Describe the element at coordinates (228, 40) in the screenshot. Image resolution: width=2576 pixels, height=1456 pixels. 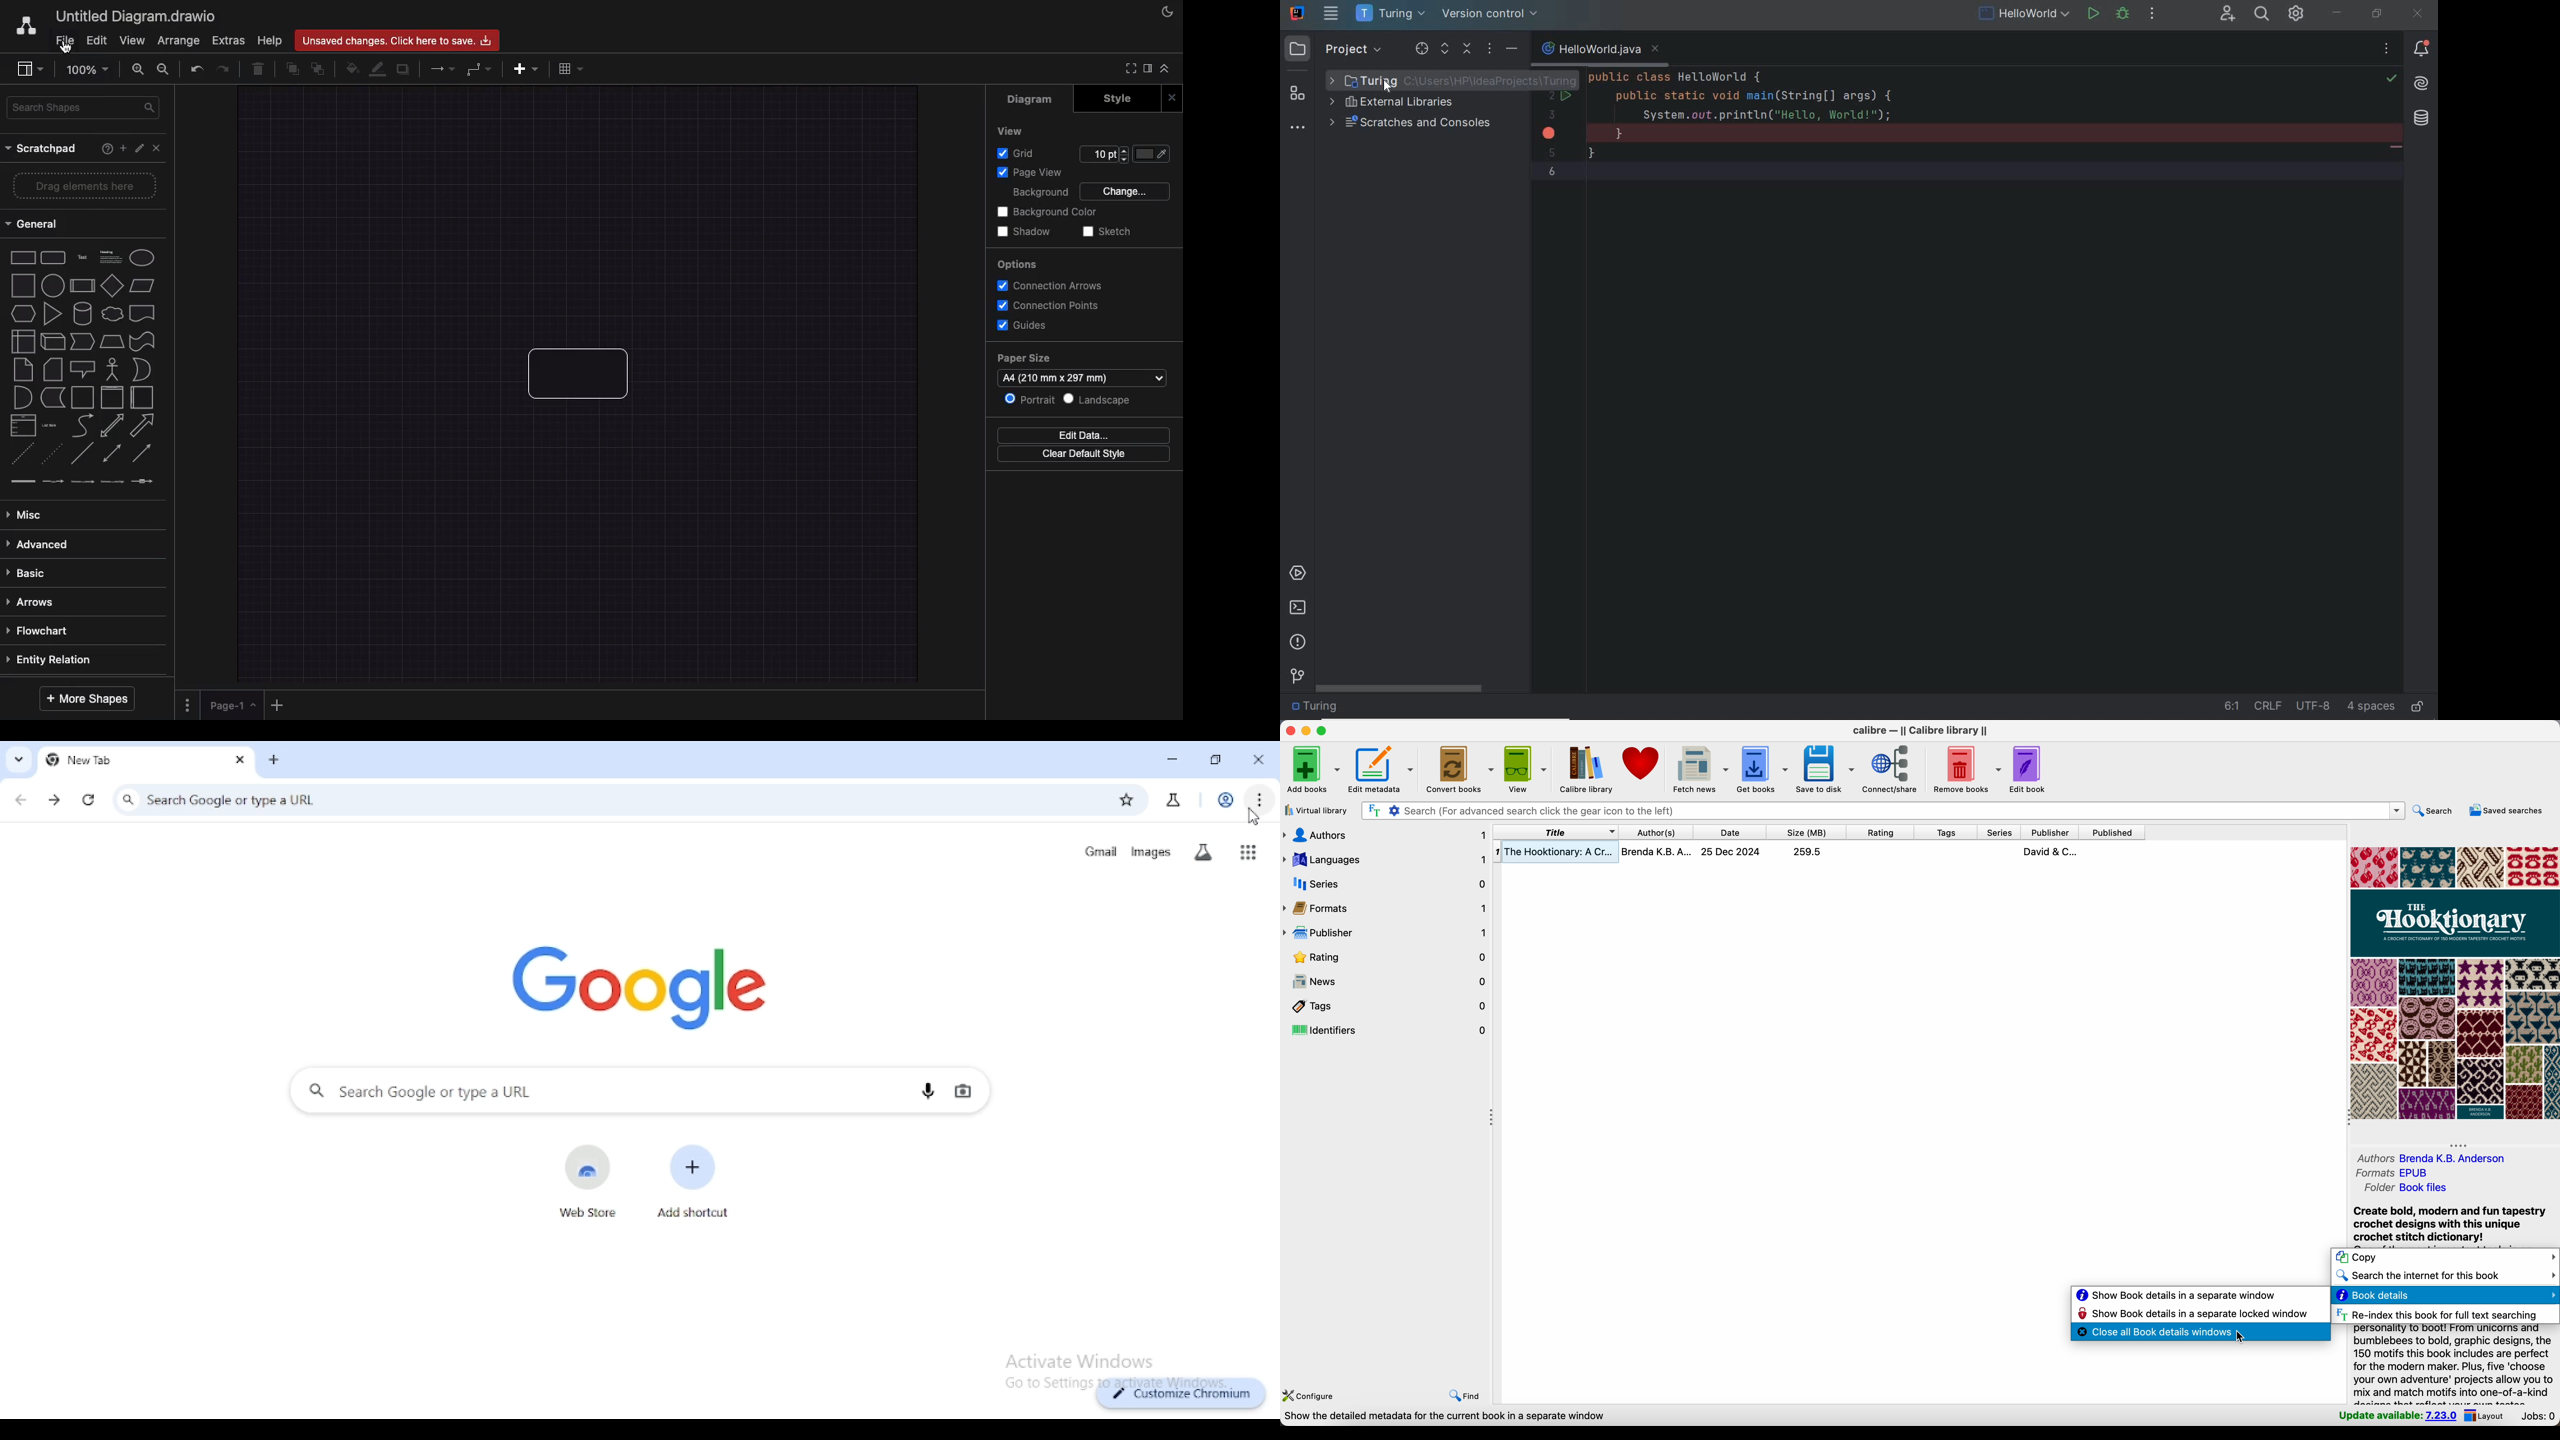
I see `Extras` at that location.